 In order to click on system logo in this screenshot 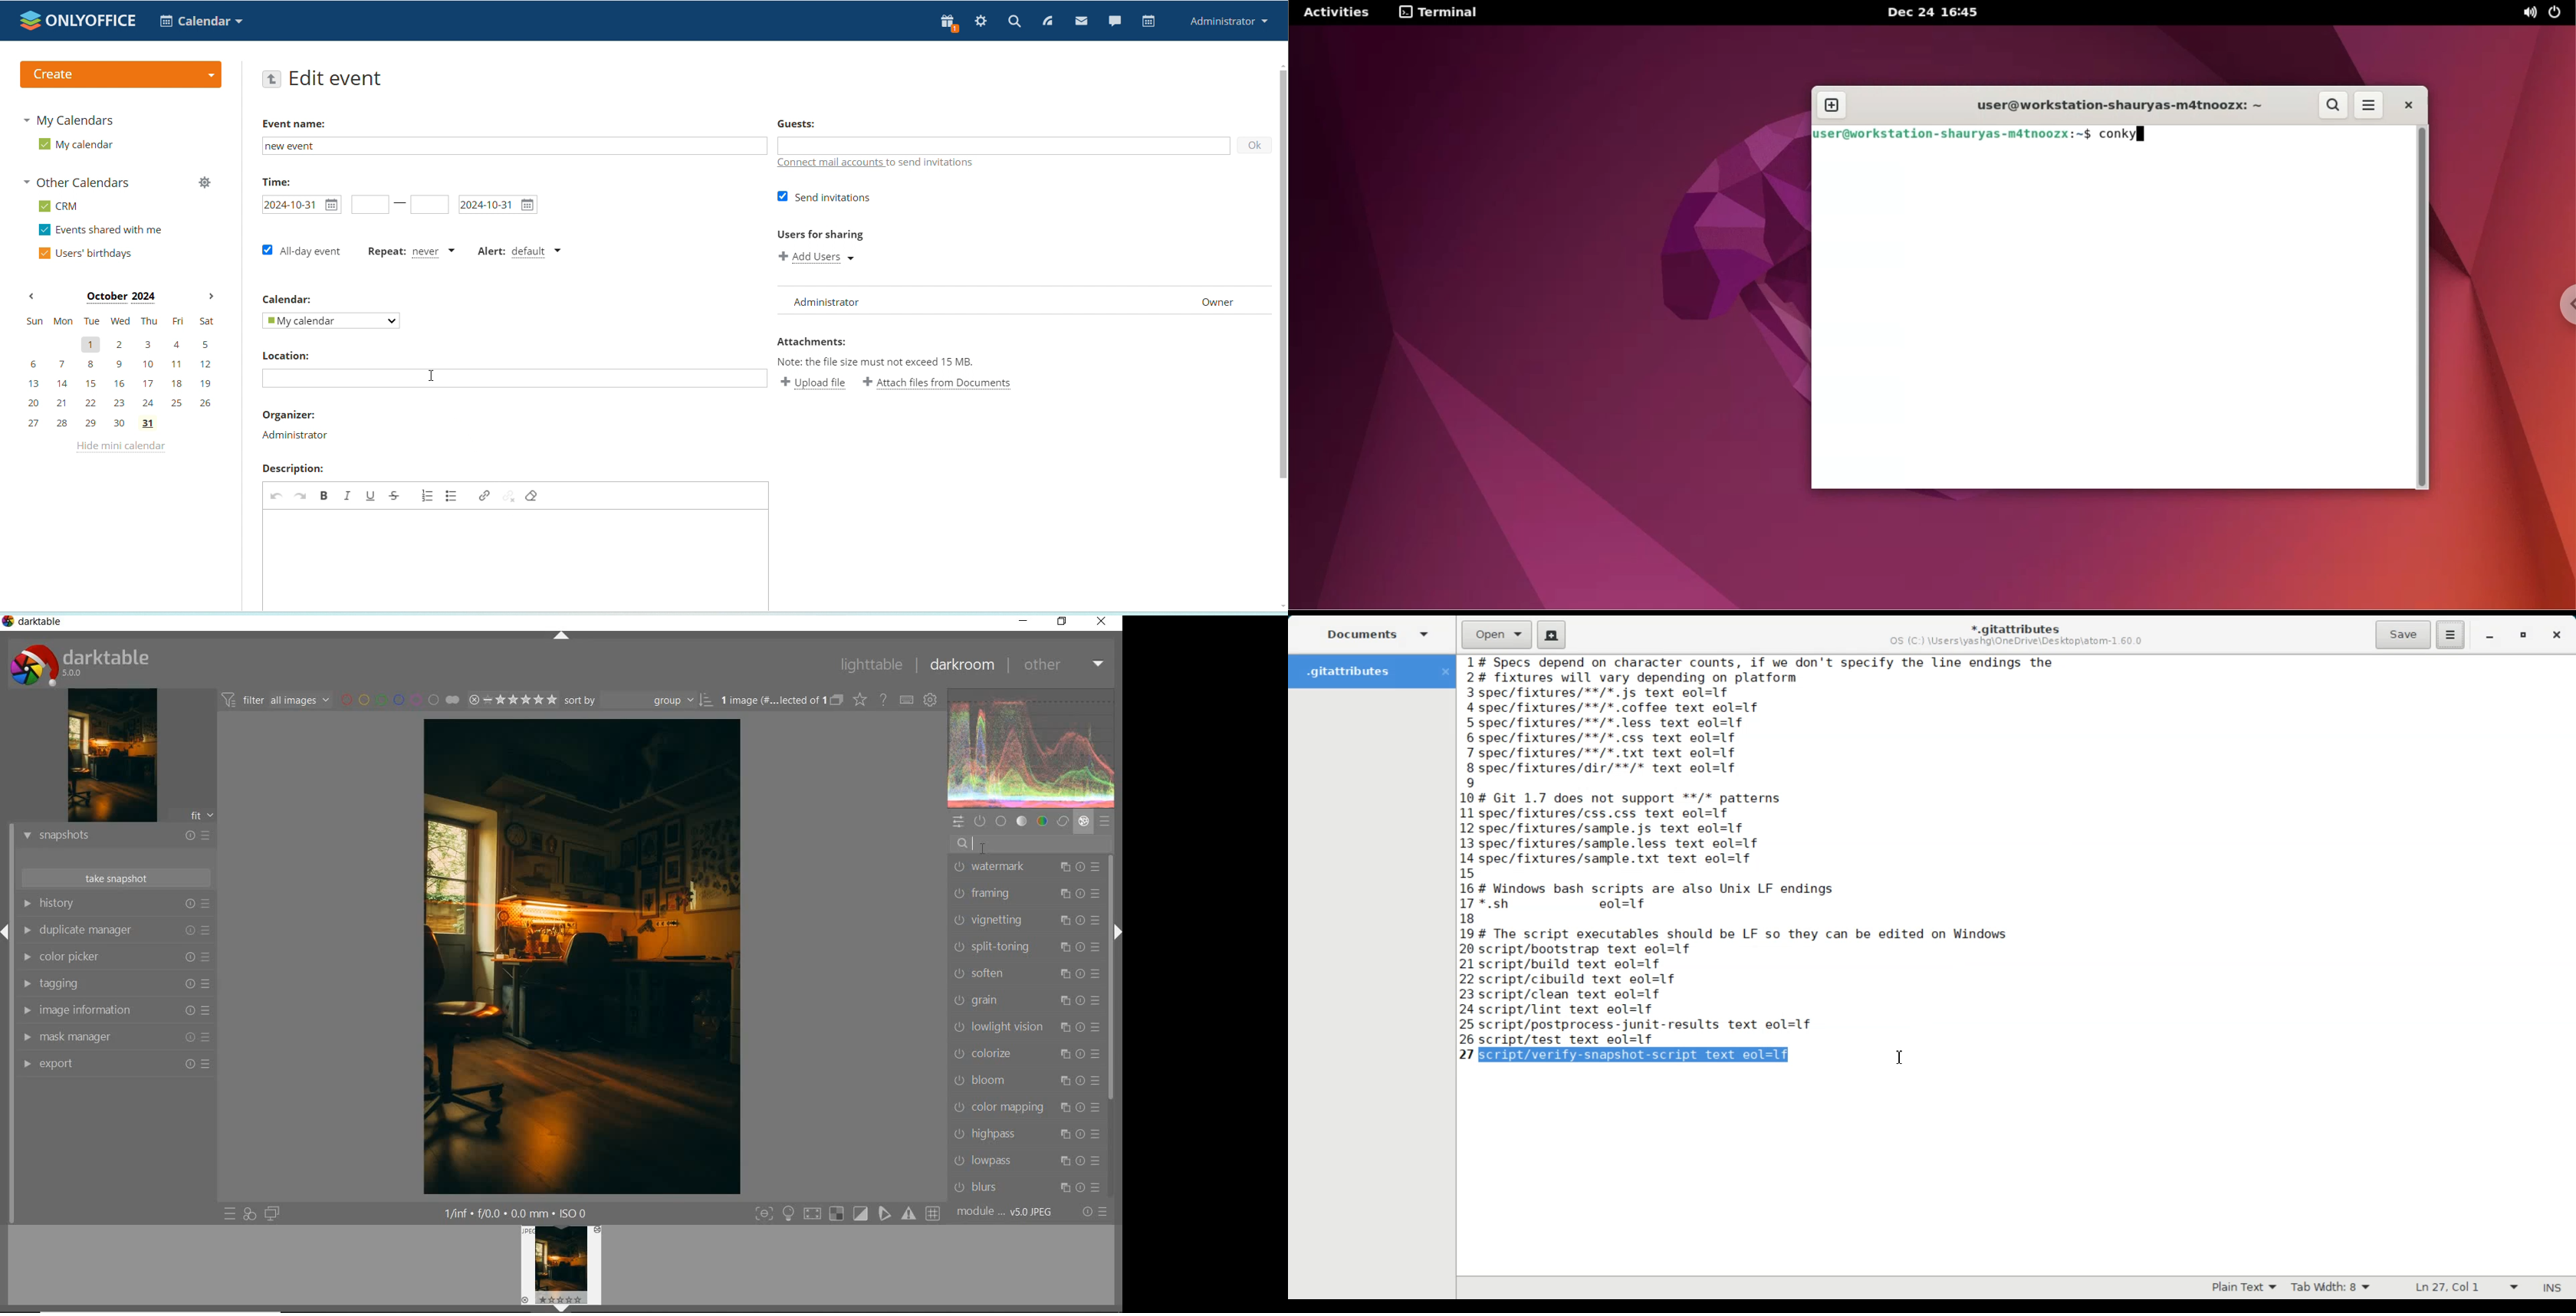, I will do `click(76, 666)`.